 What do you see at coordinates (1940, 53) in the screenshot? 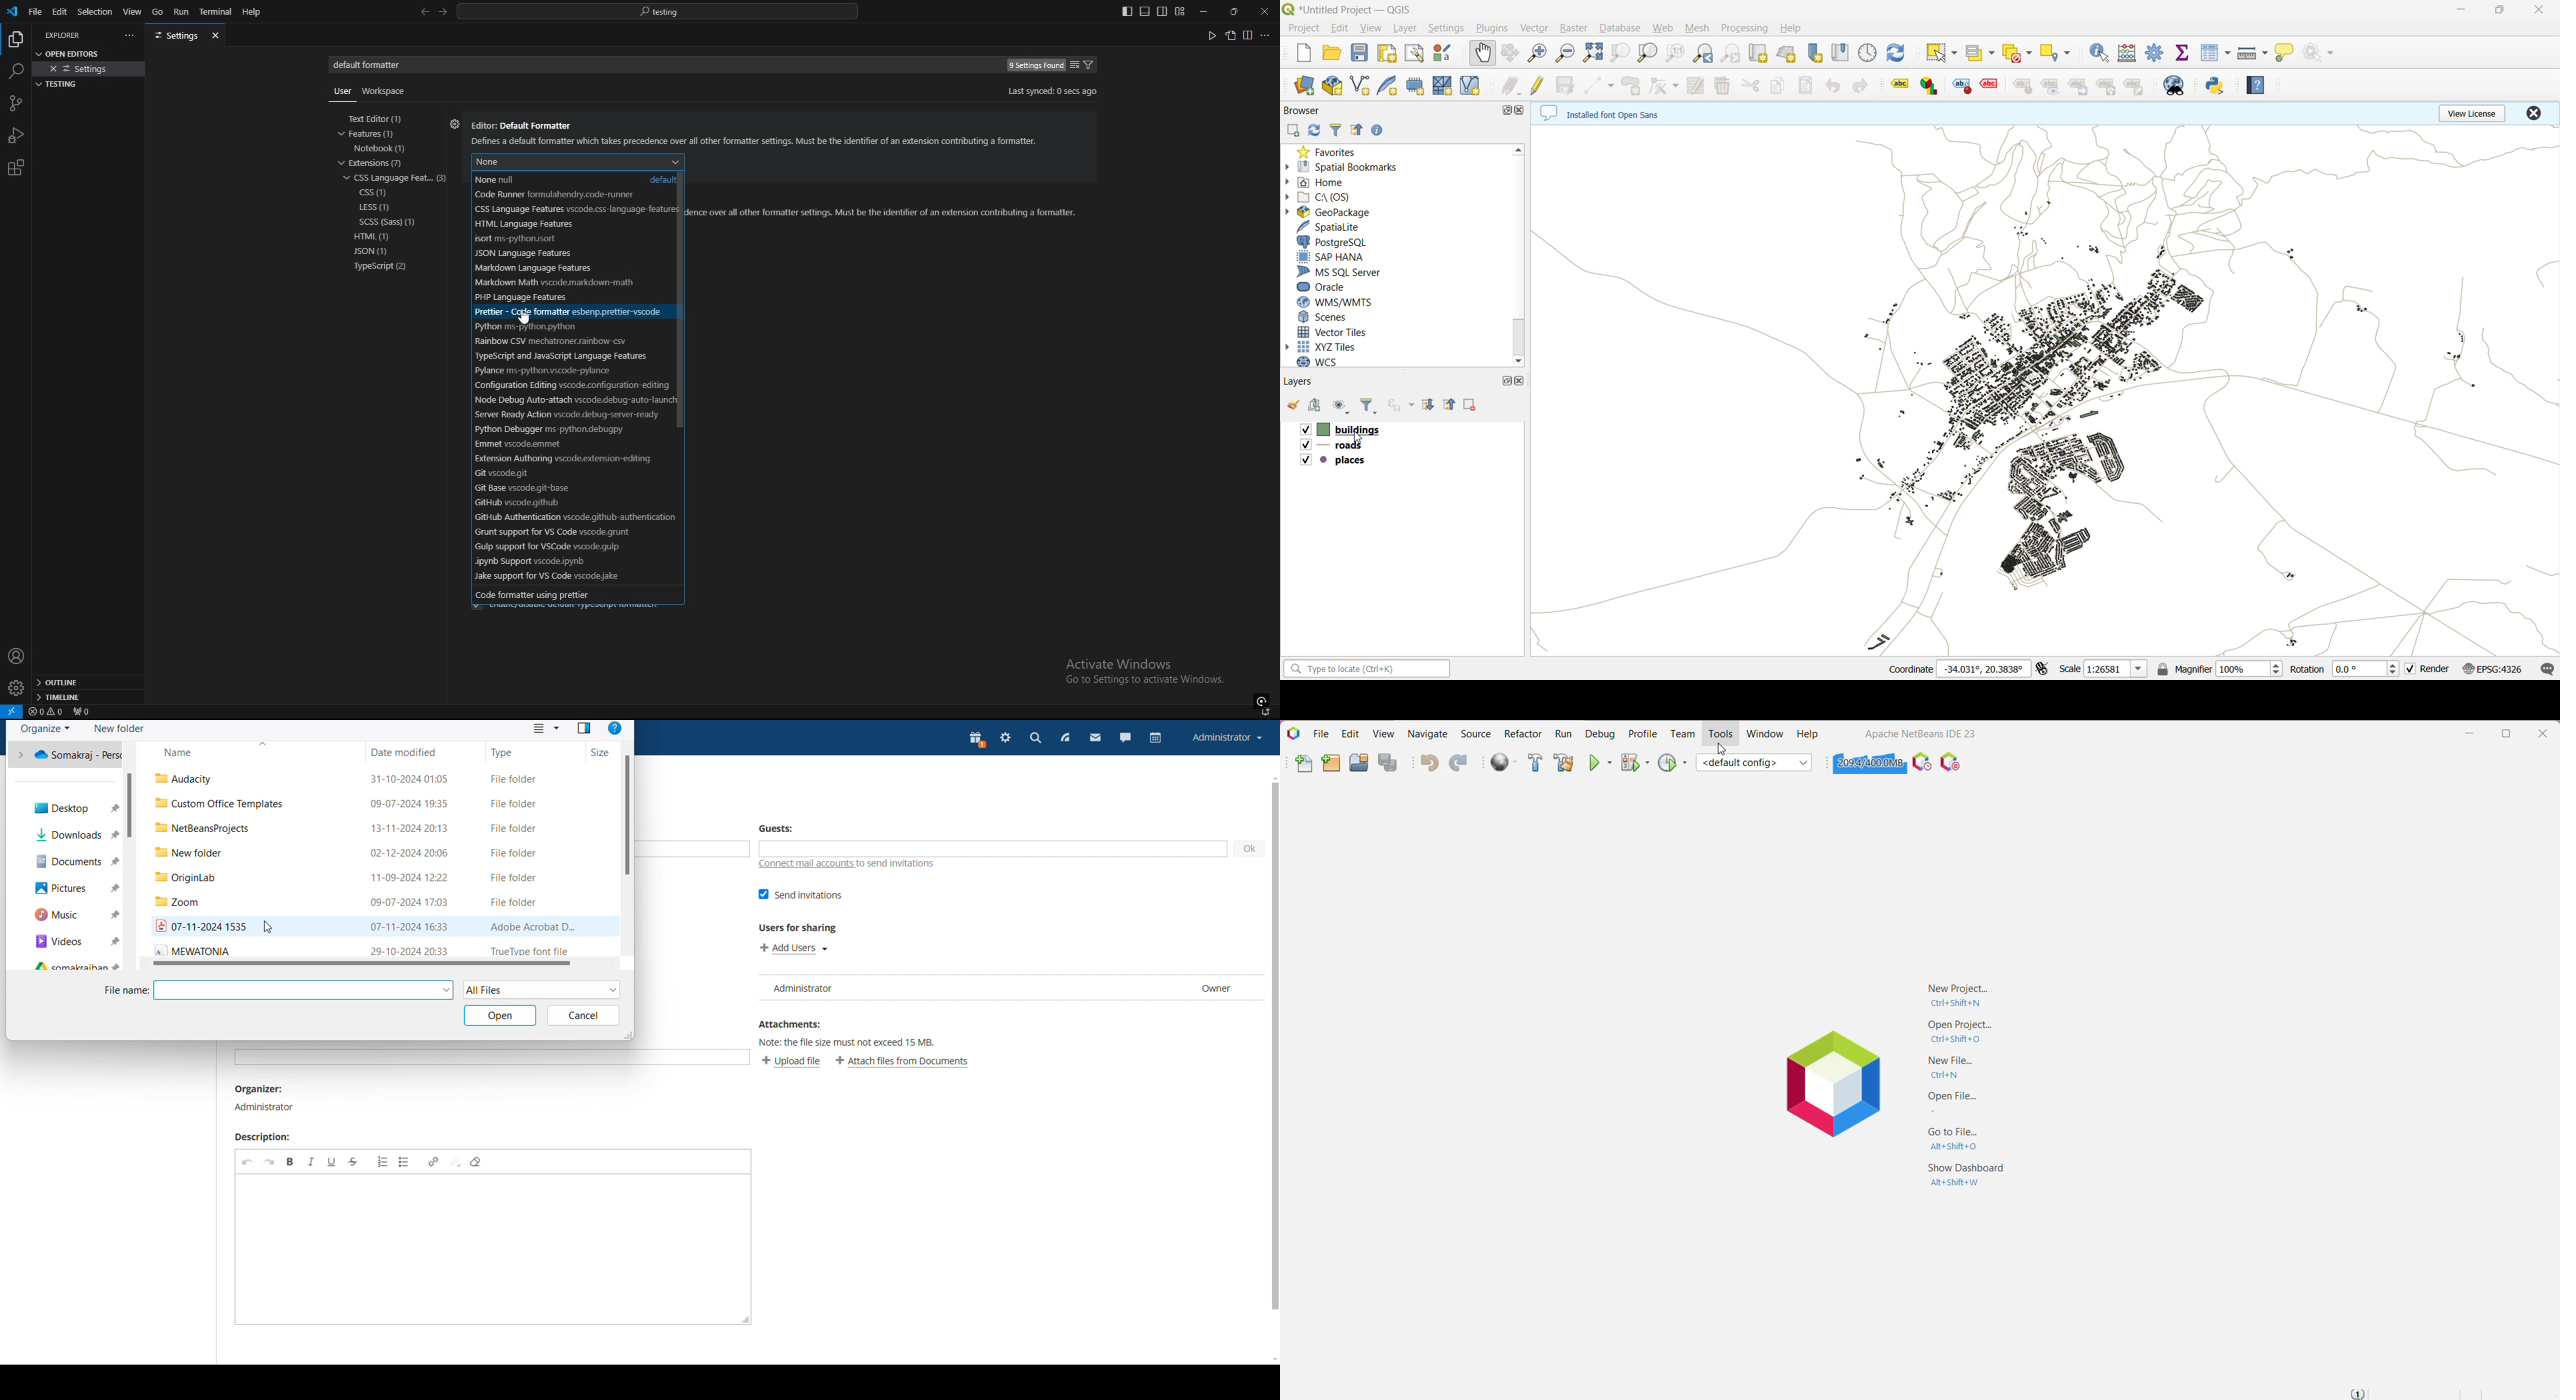
I see `select` at bounding box center [1940, 53].